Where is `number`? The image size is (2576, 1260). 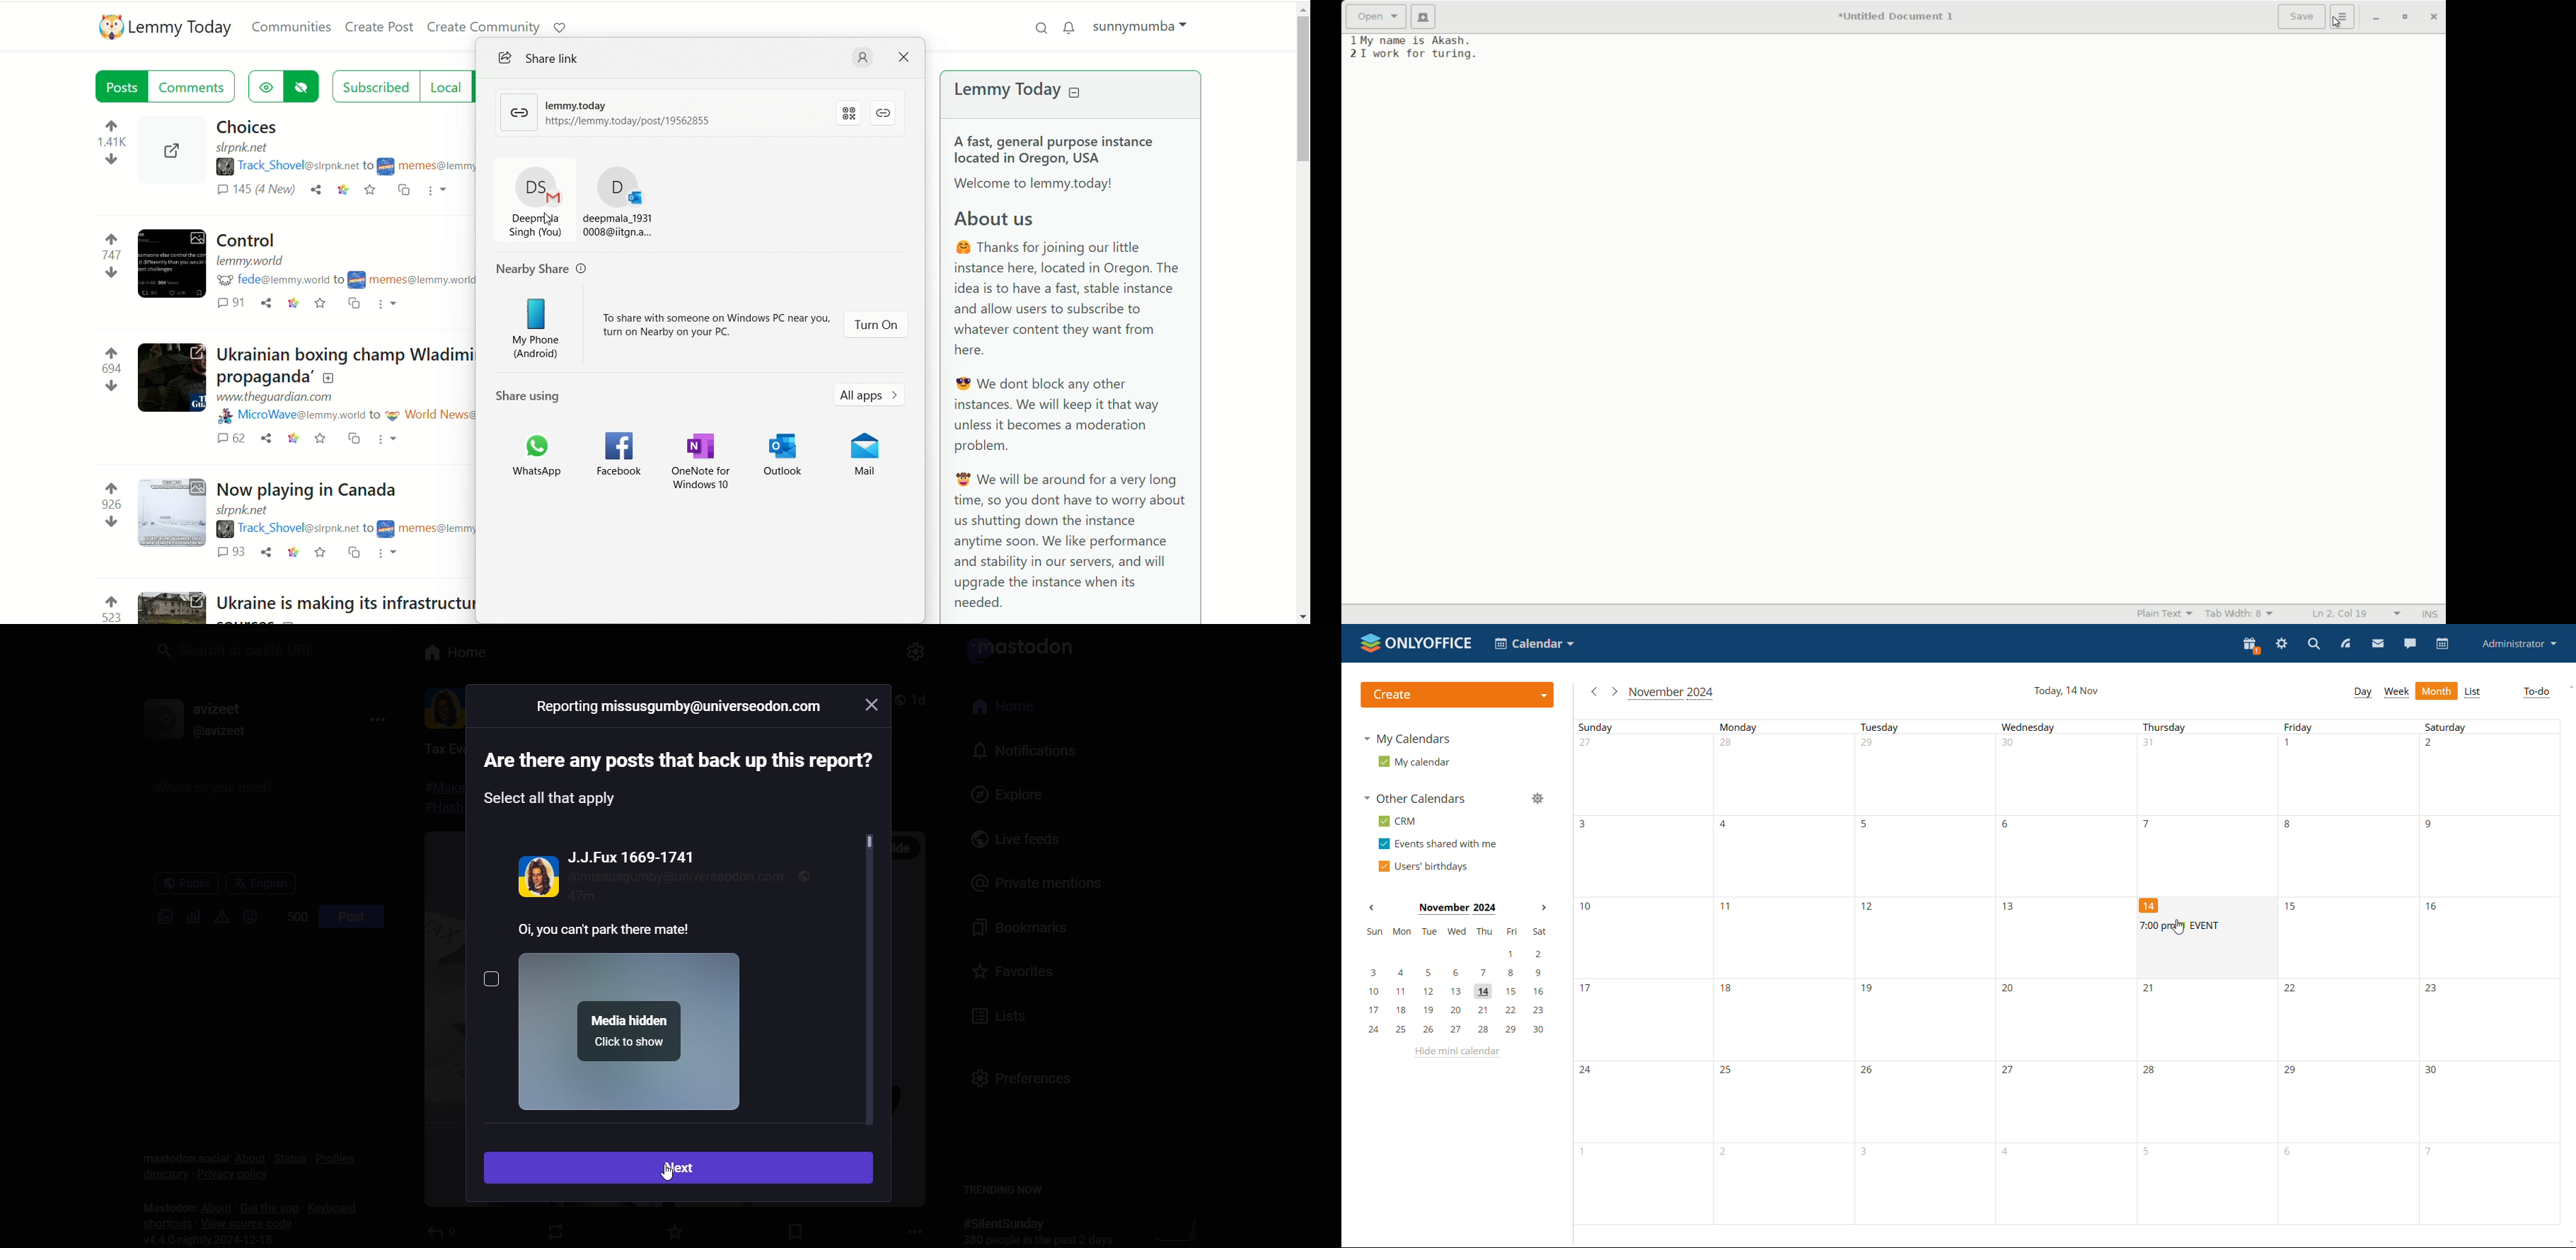 number is located at coordinates (2294, 991).